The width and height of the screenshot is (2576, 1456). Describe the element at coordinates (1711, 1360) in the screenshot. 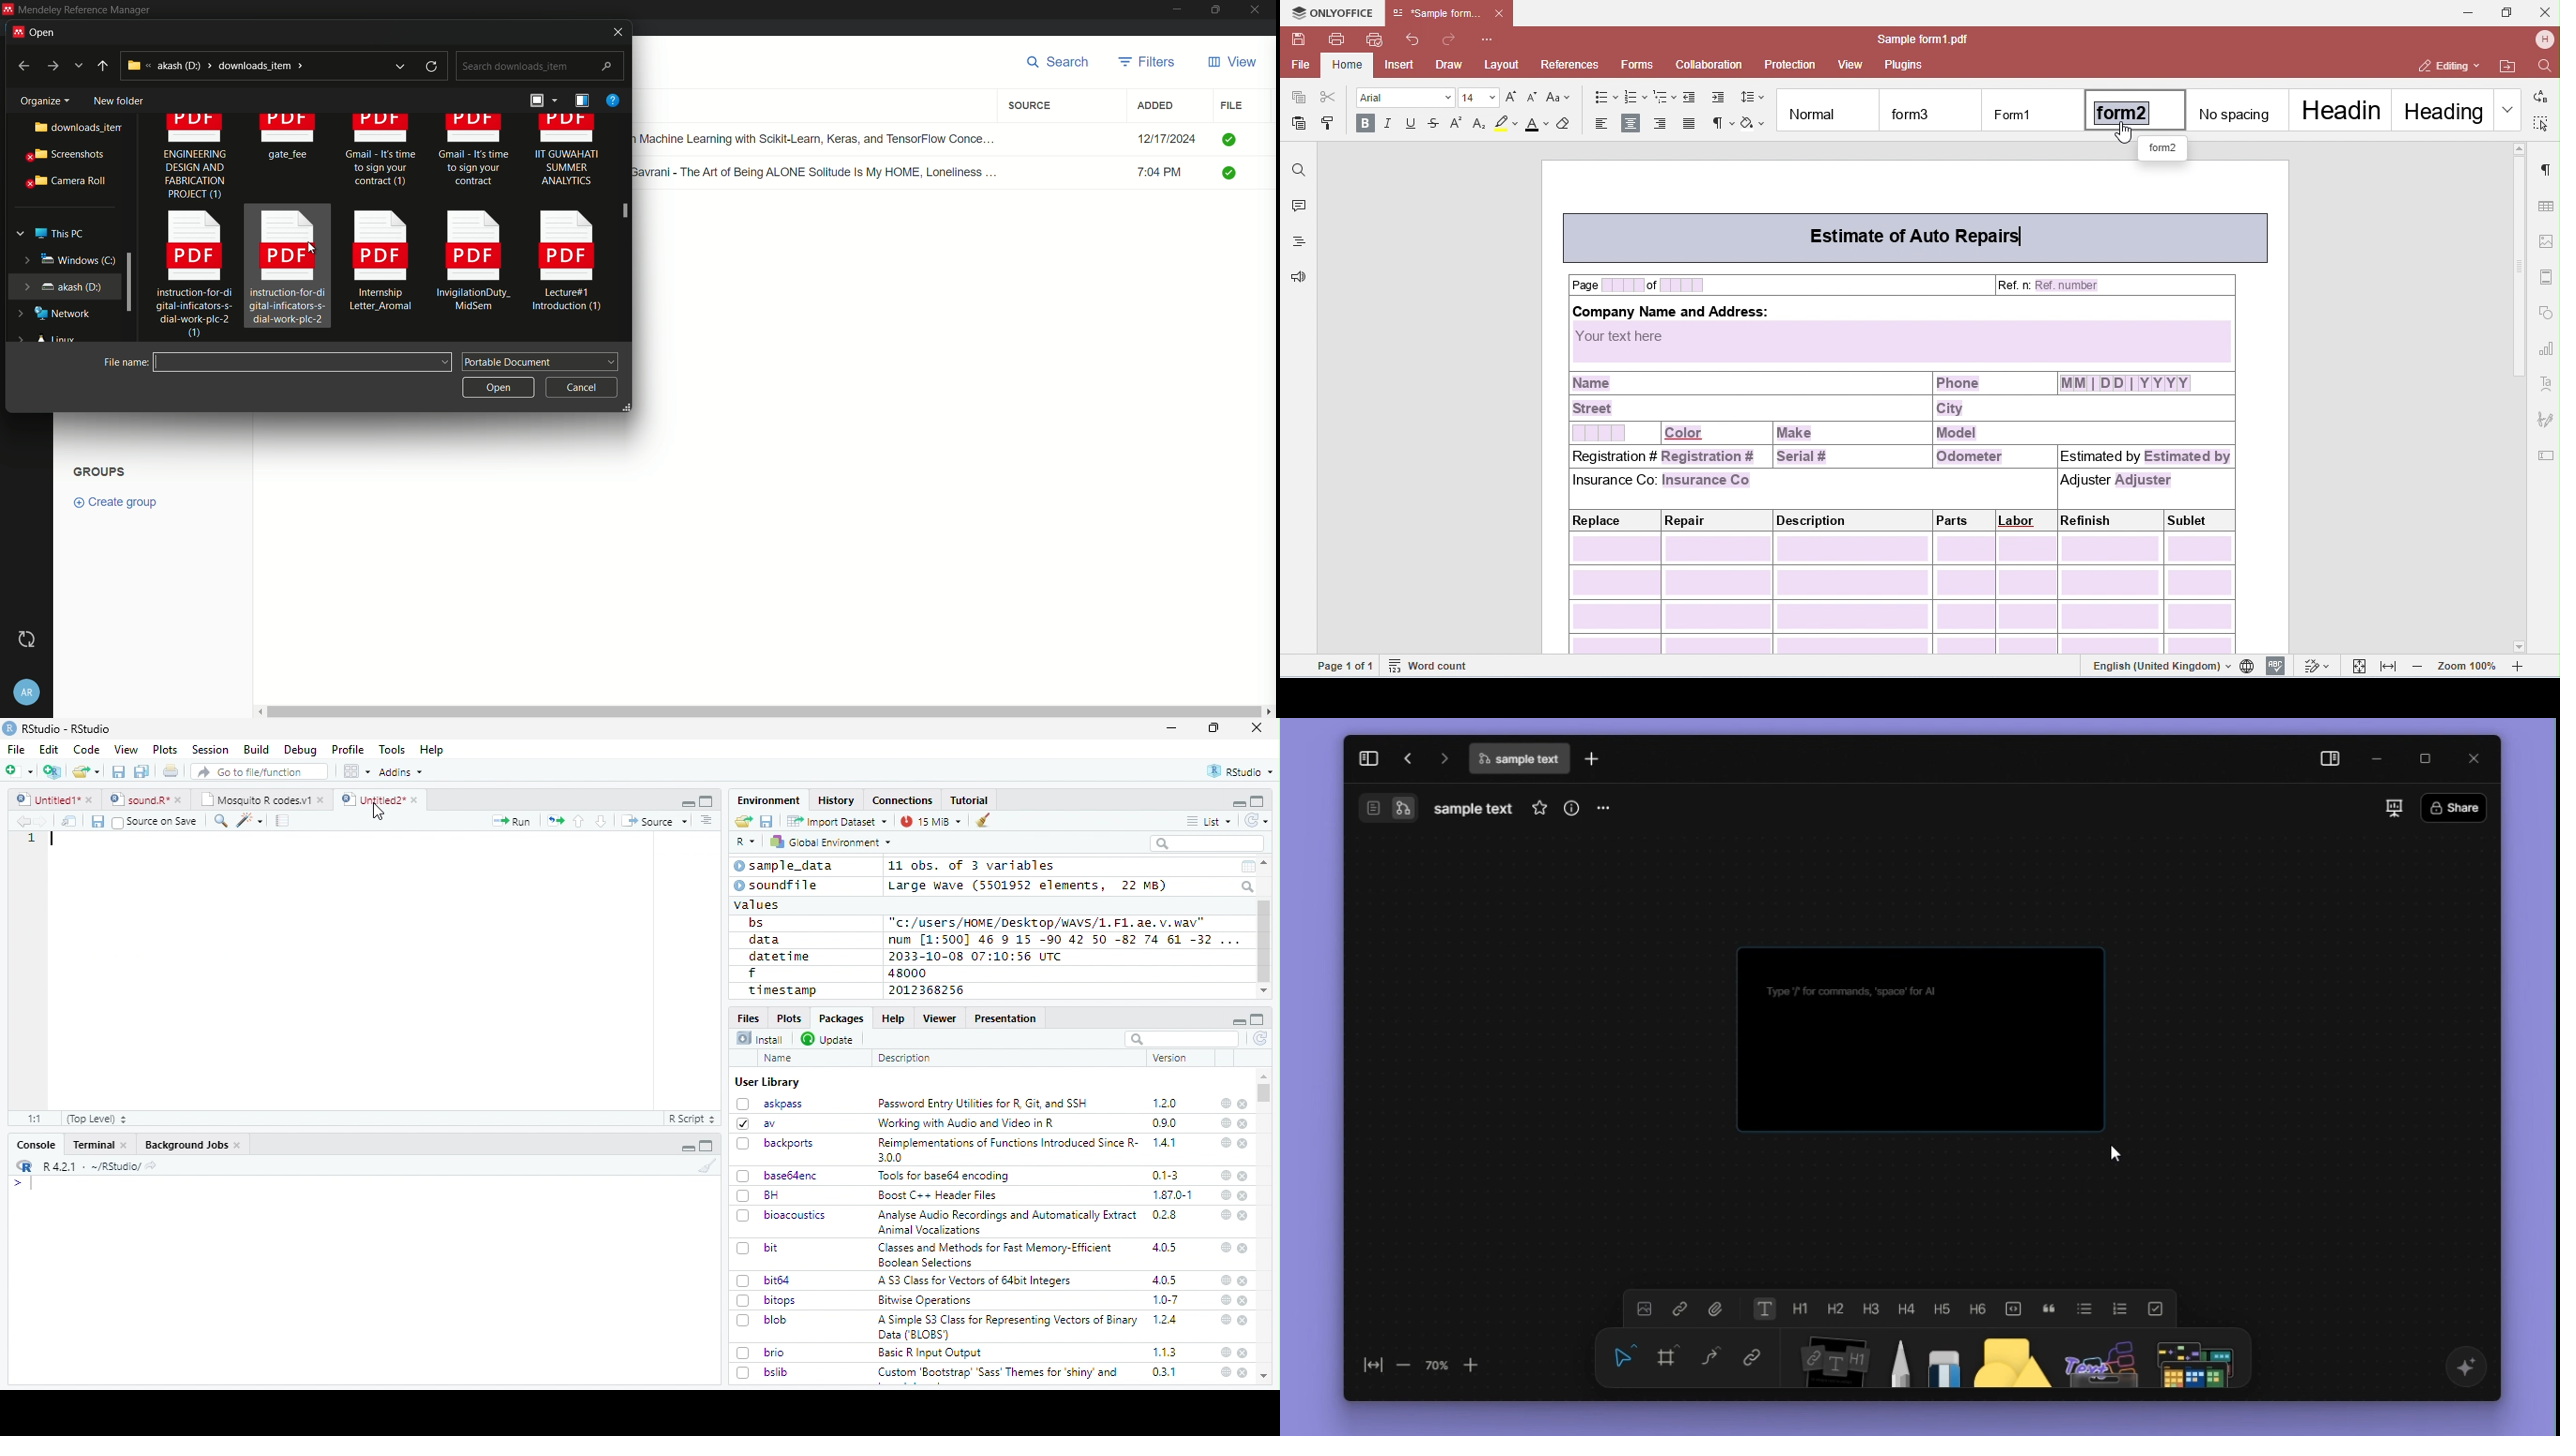

I see `Curve C` at that location.